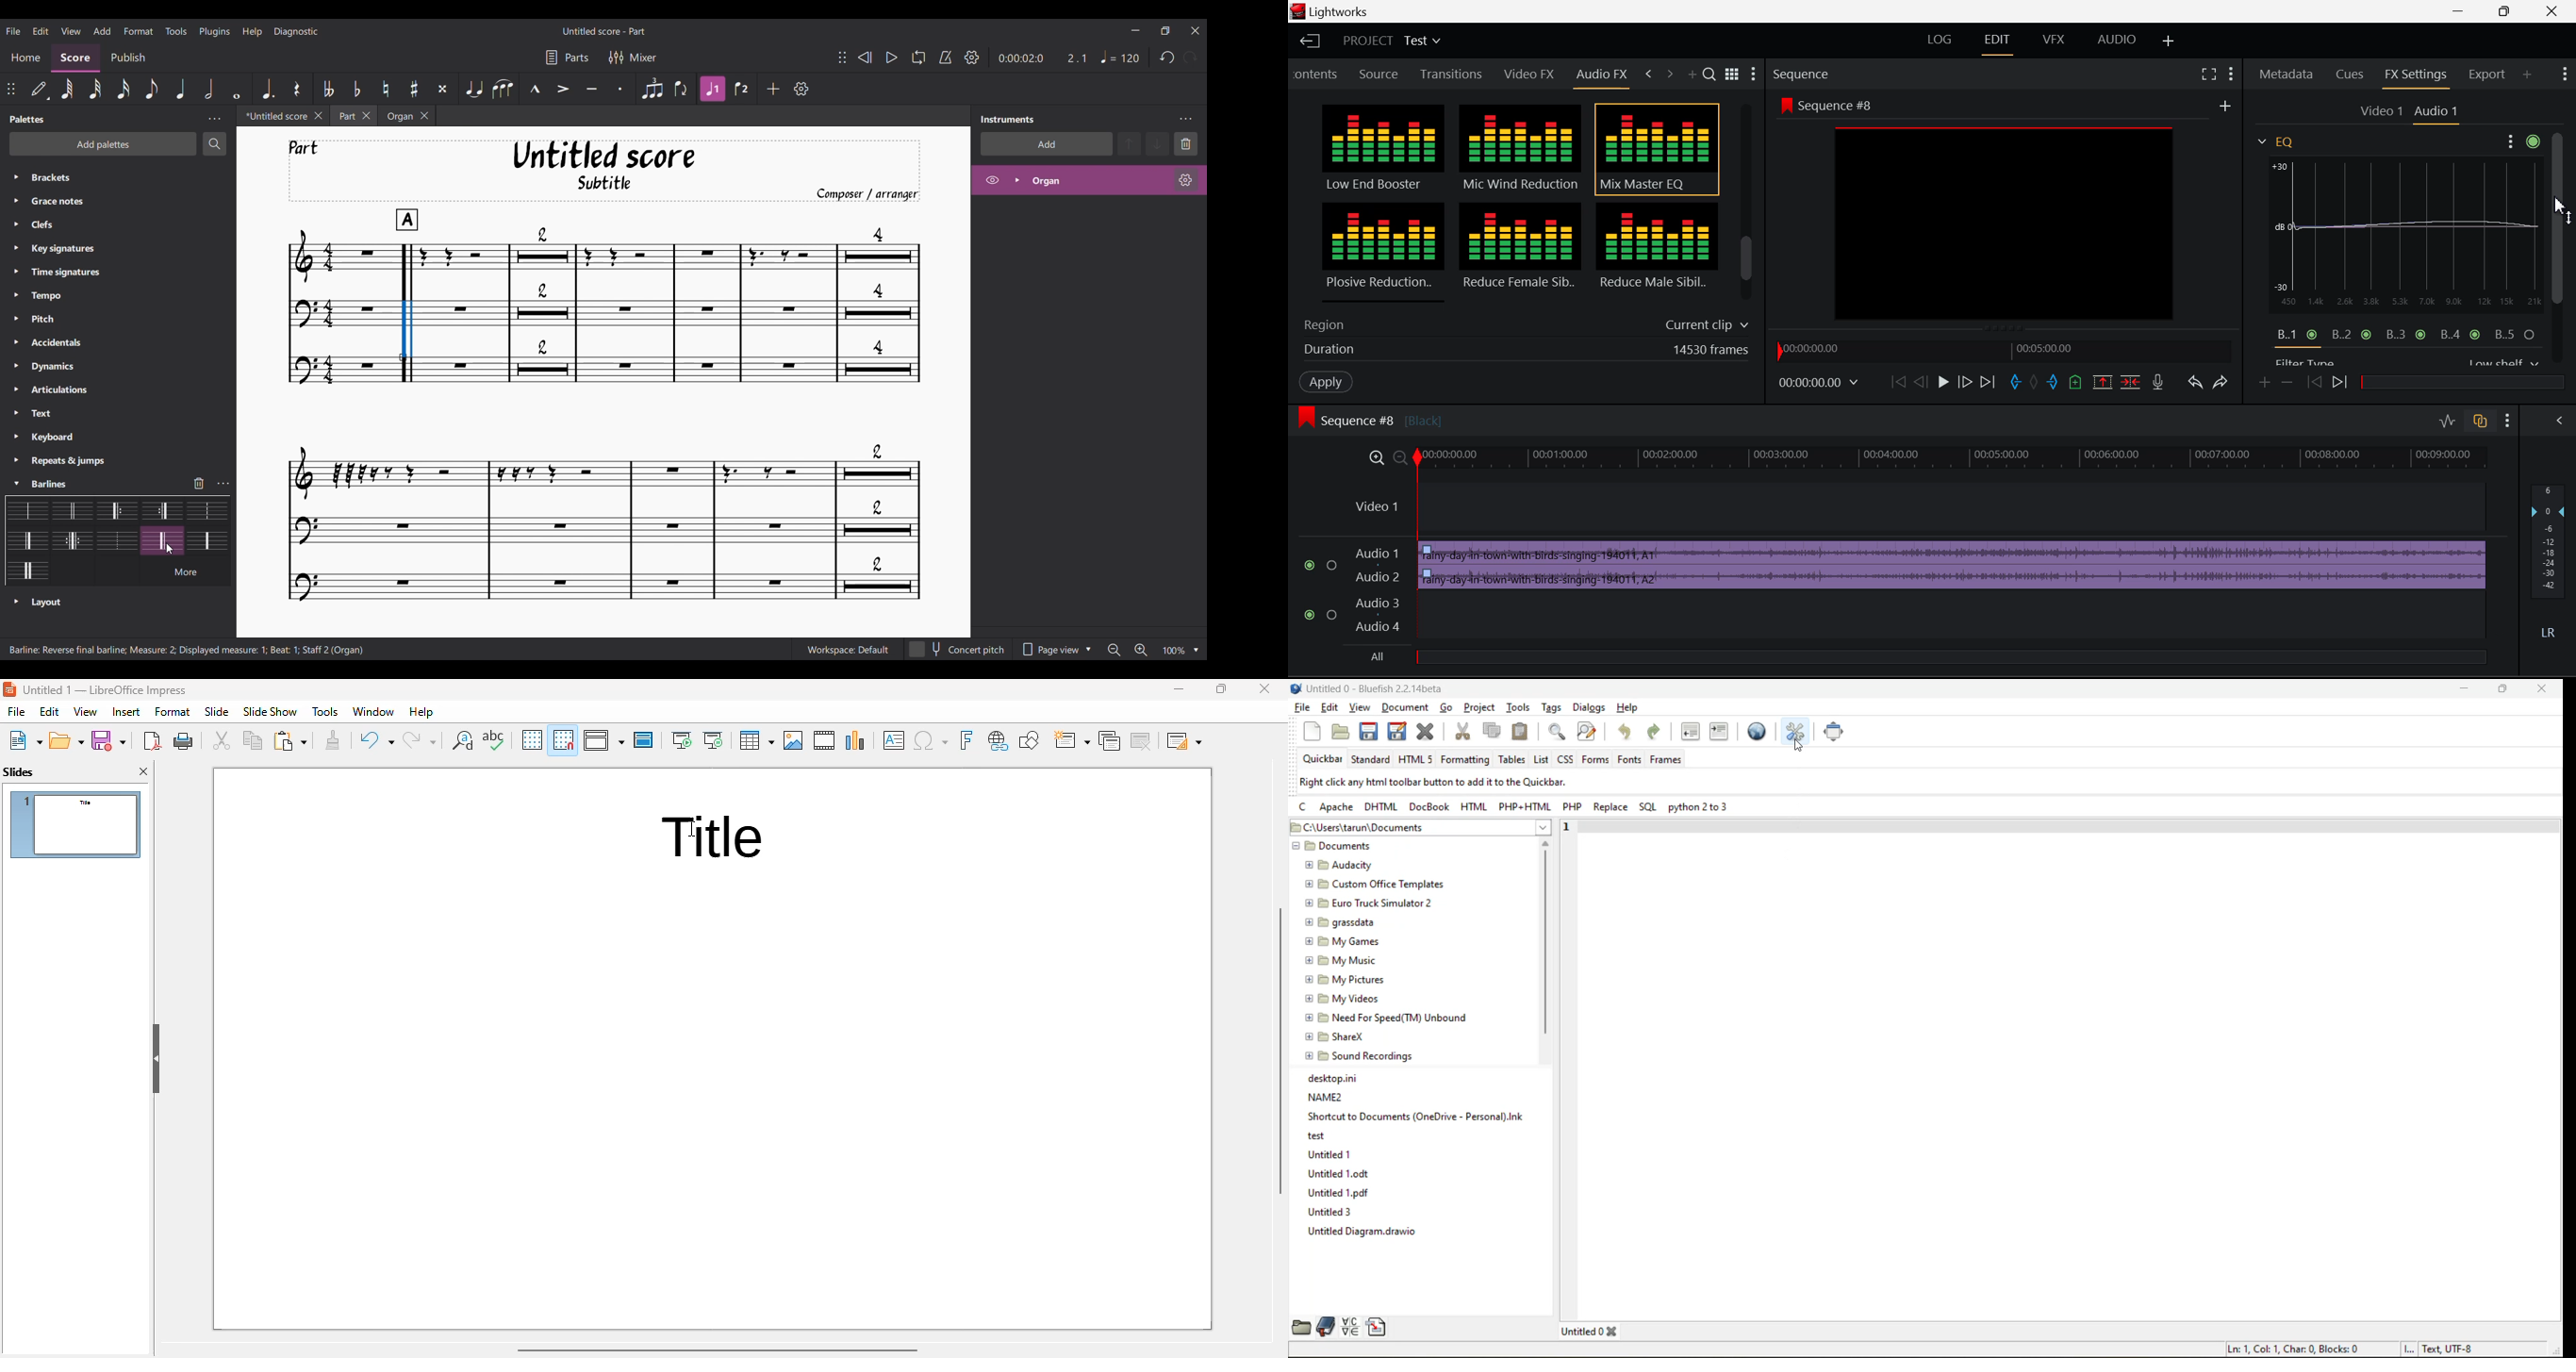 The image size is (2576, 1372). Describe the element at coordinates (9, 689) in the screenshot. I see `logo` at that location.